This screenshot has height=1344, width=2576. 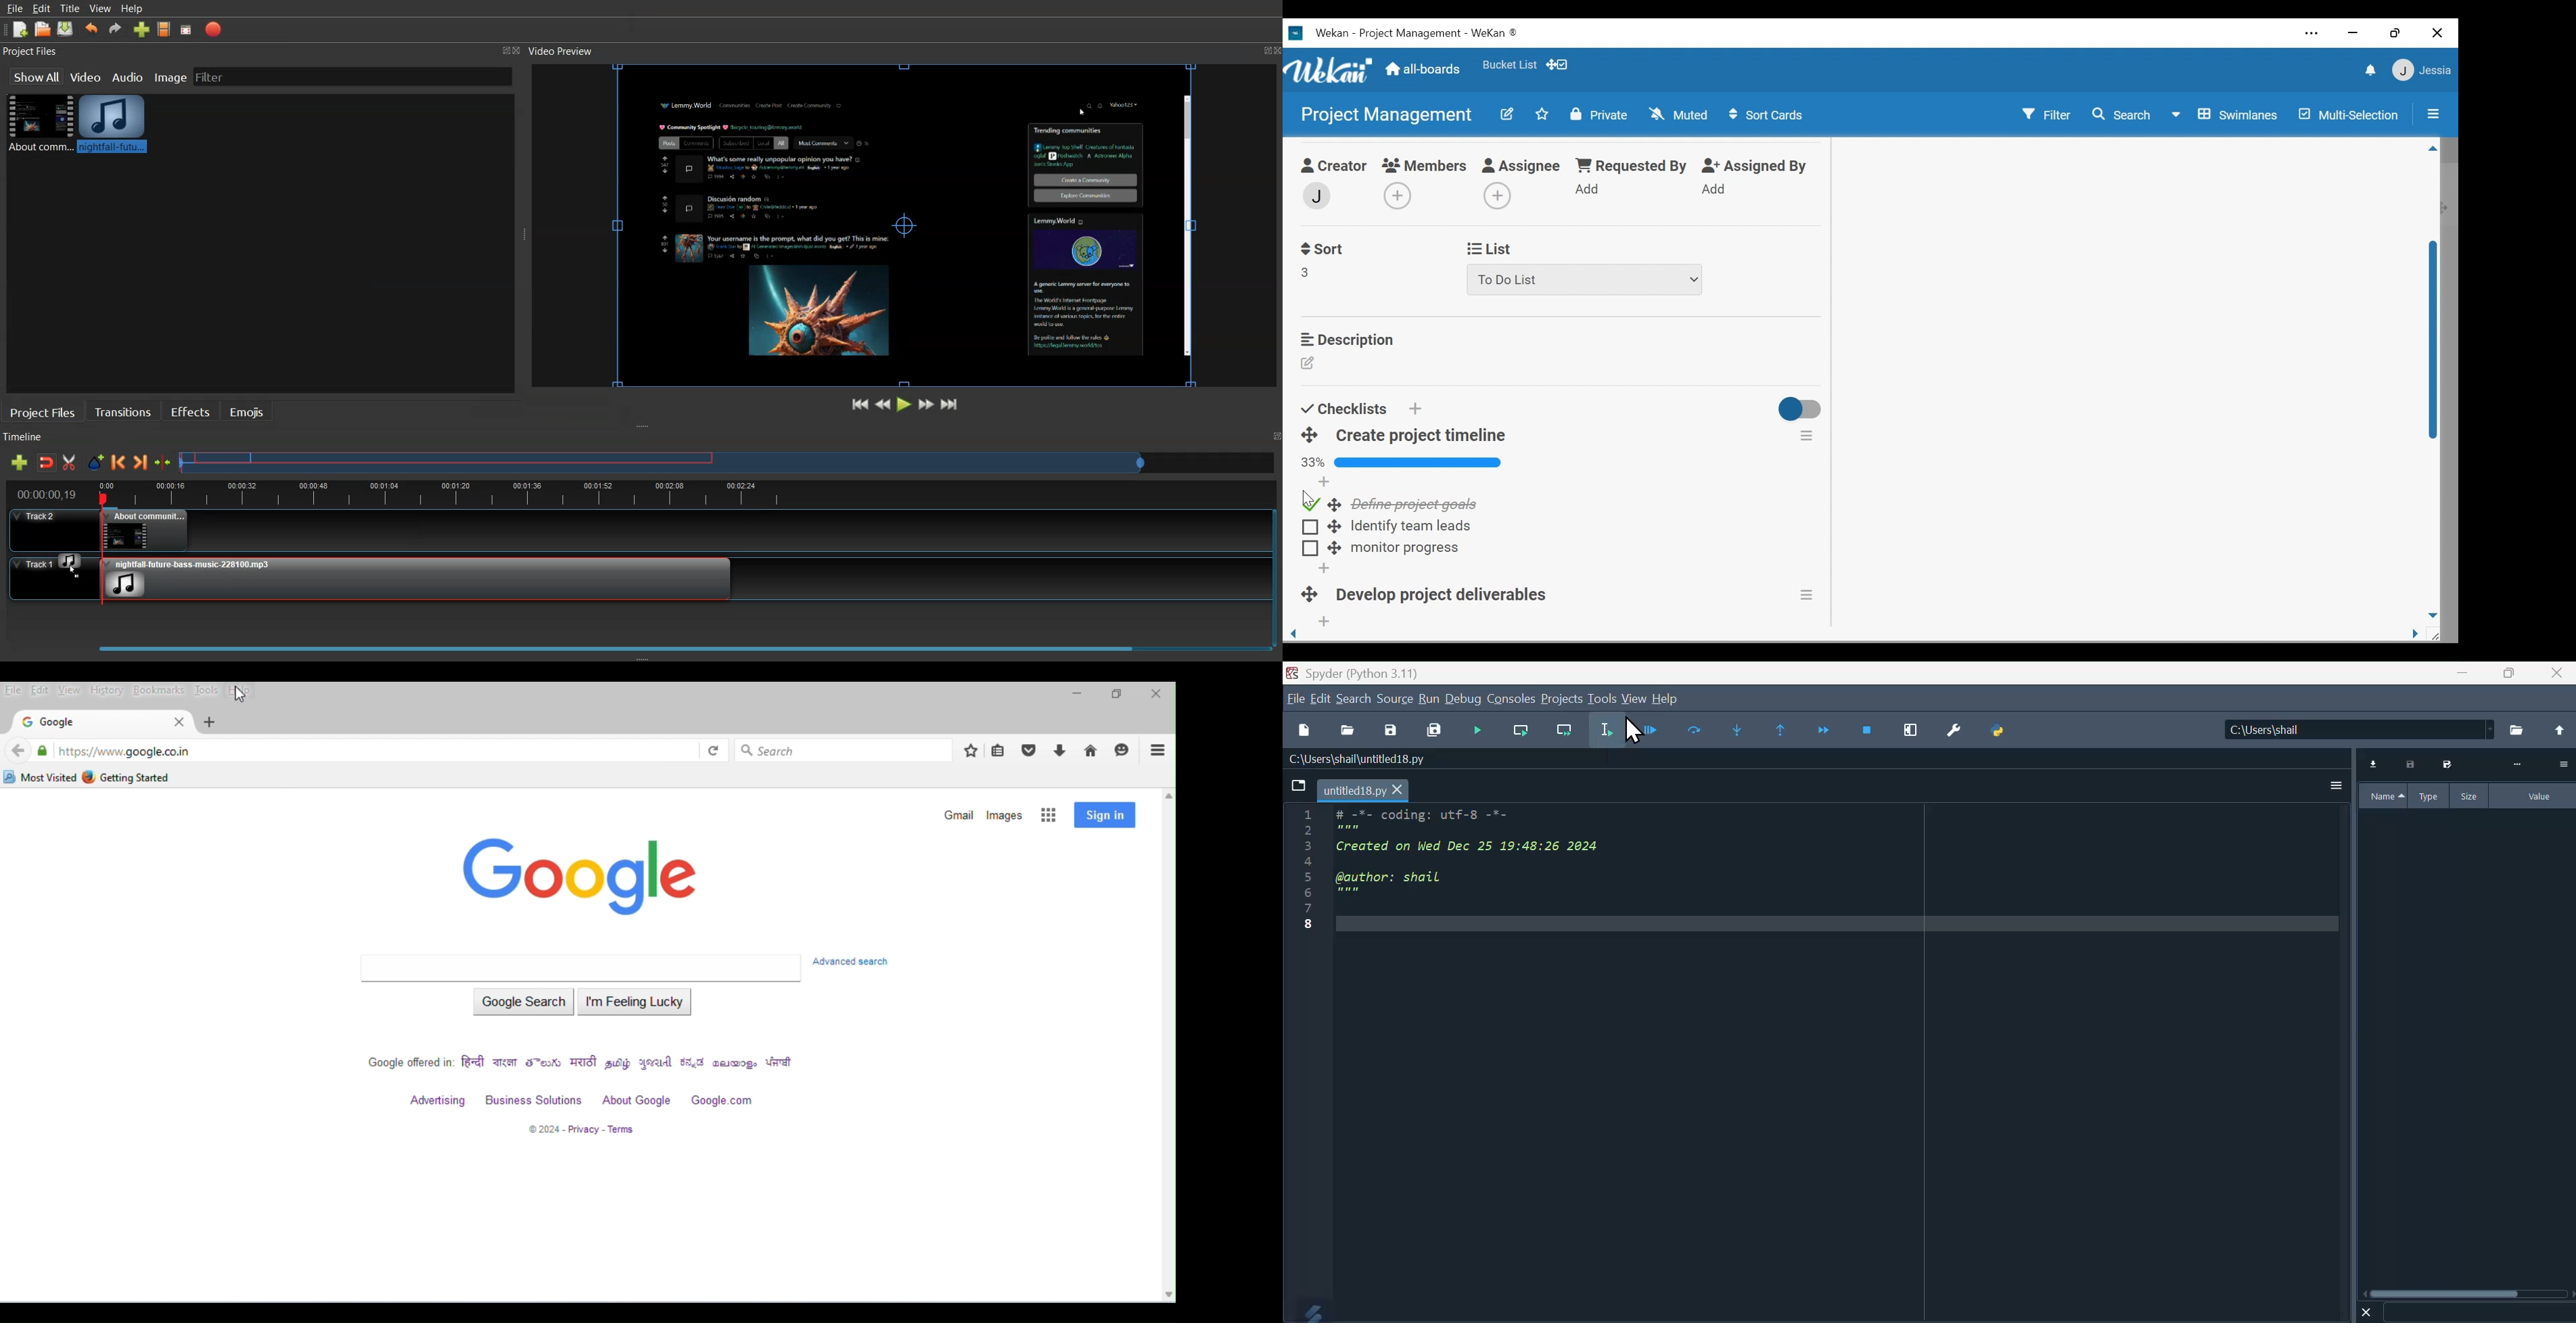 What do you see at coordinates (847, 749) in the screenshot?
I see `search bar` at bounding box center [847, 749].